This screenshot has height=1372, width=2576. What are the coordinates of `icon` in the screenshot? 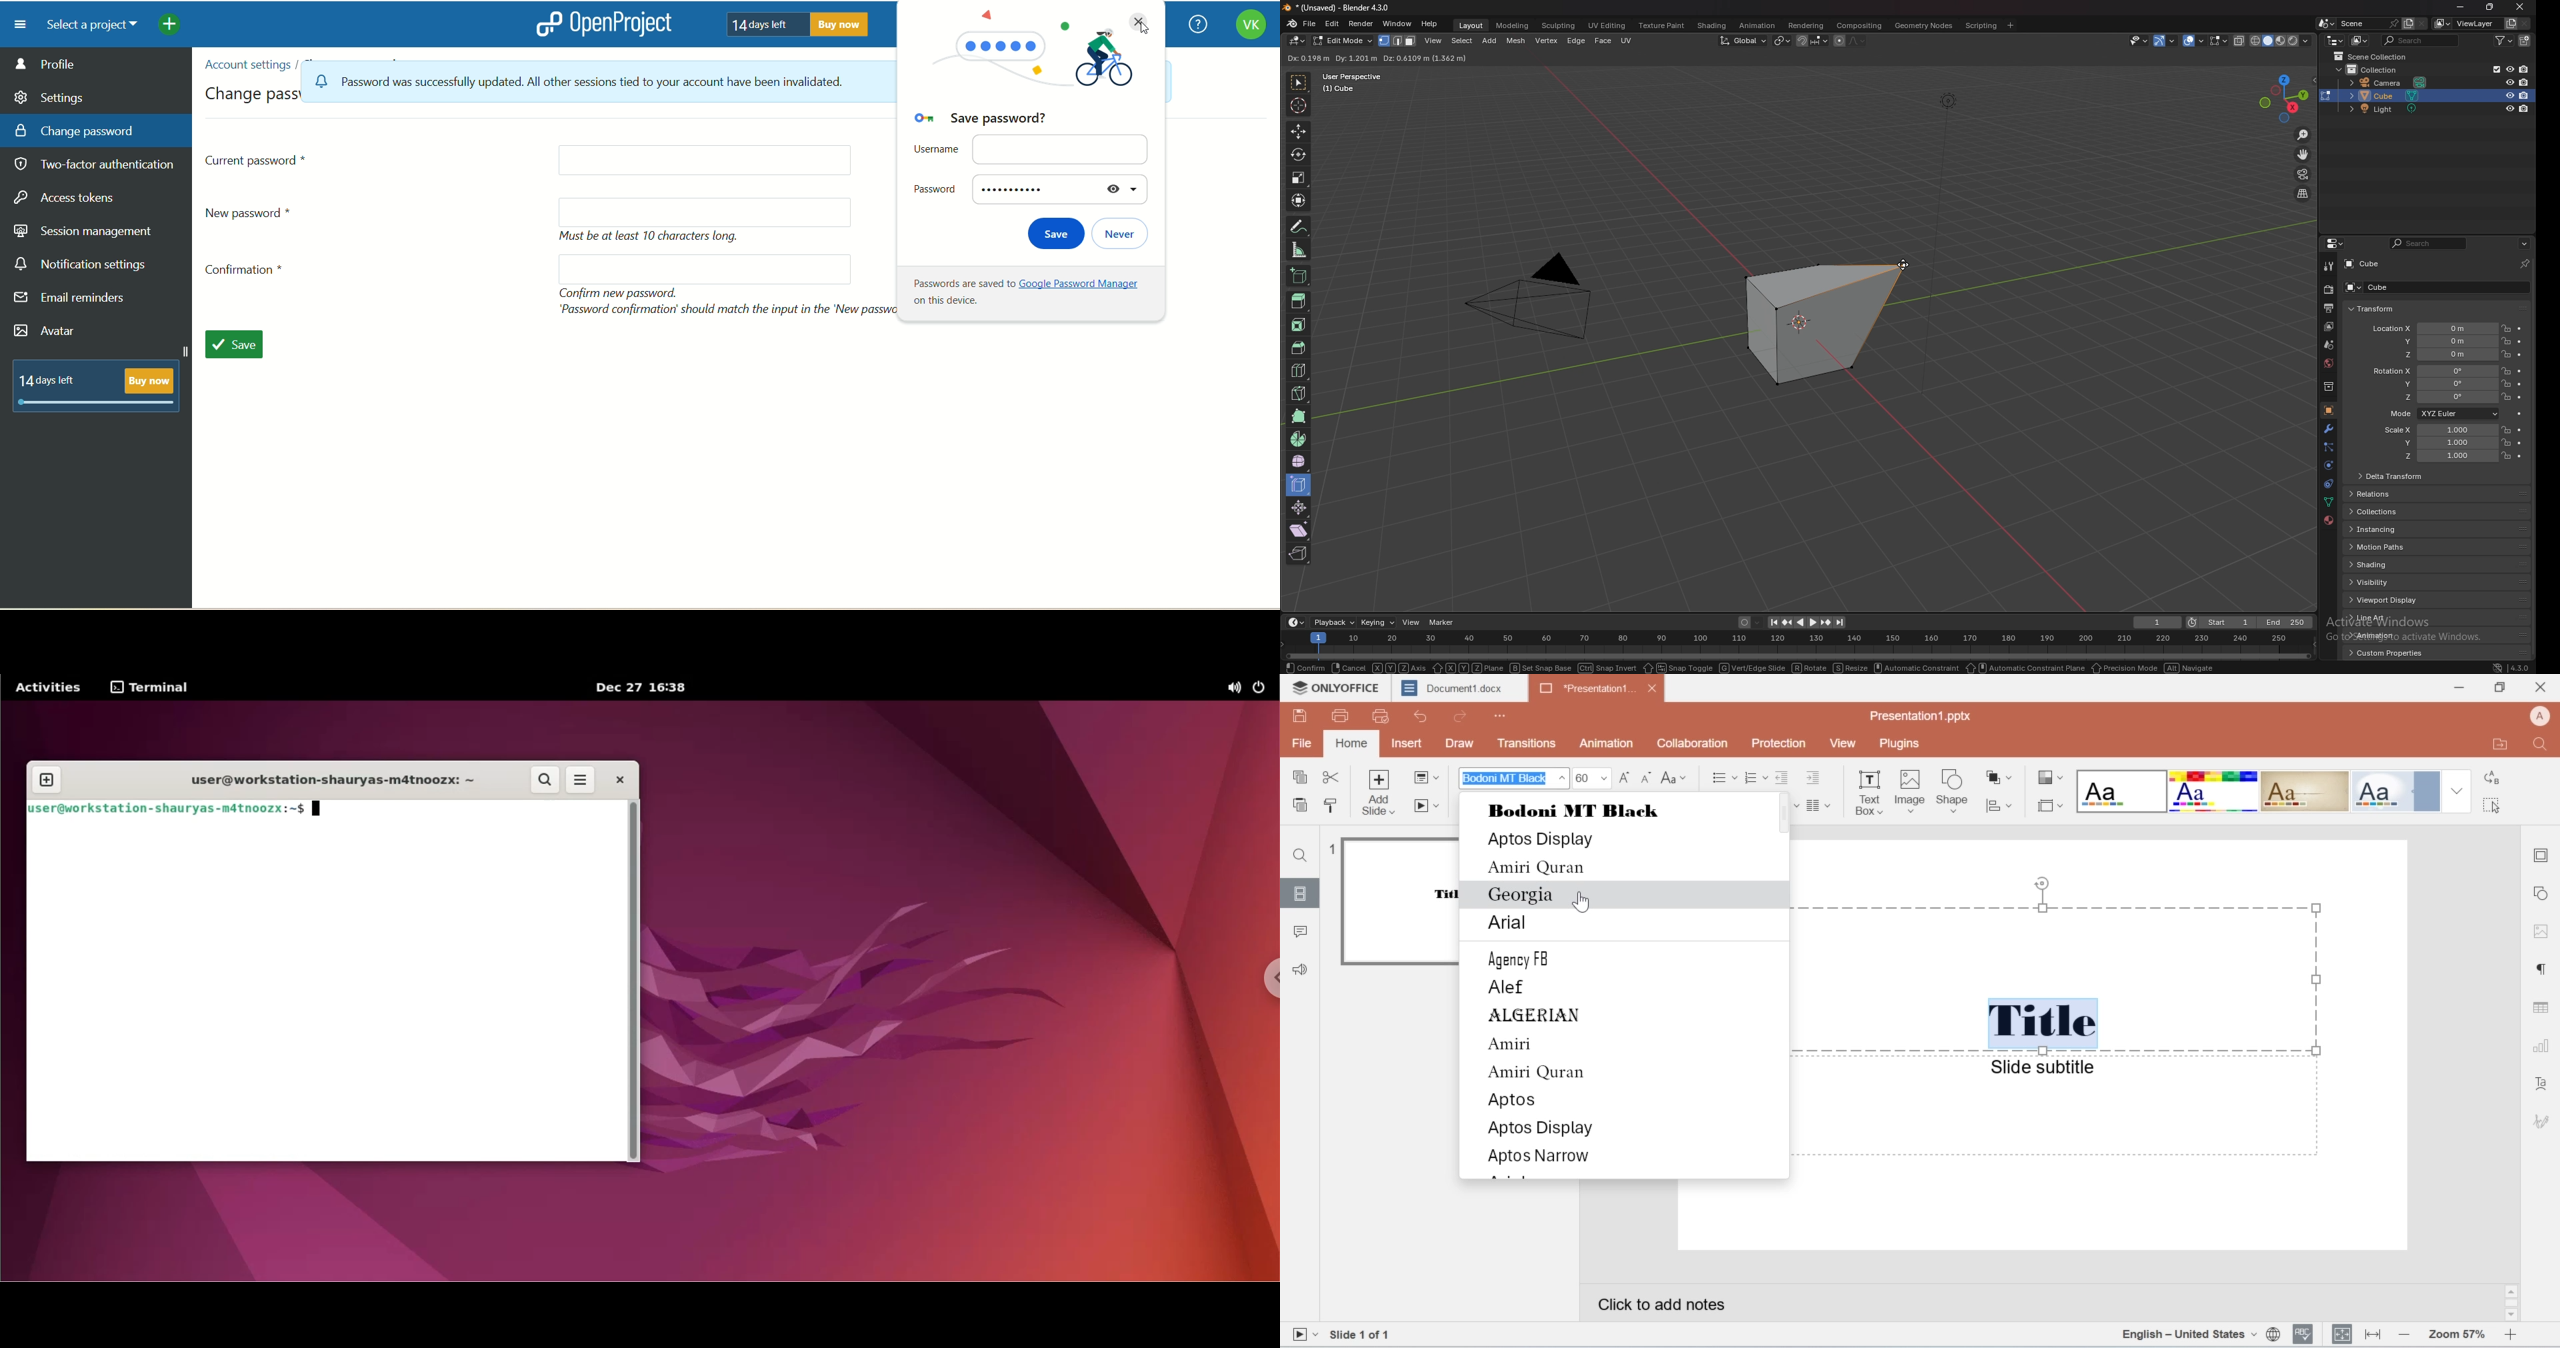 It's located at (2542, 1120).